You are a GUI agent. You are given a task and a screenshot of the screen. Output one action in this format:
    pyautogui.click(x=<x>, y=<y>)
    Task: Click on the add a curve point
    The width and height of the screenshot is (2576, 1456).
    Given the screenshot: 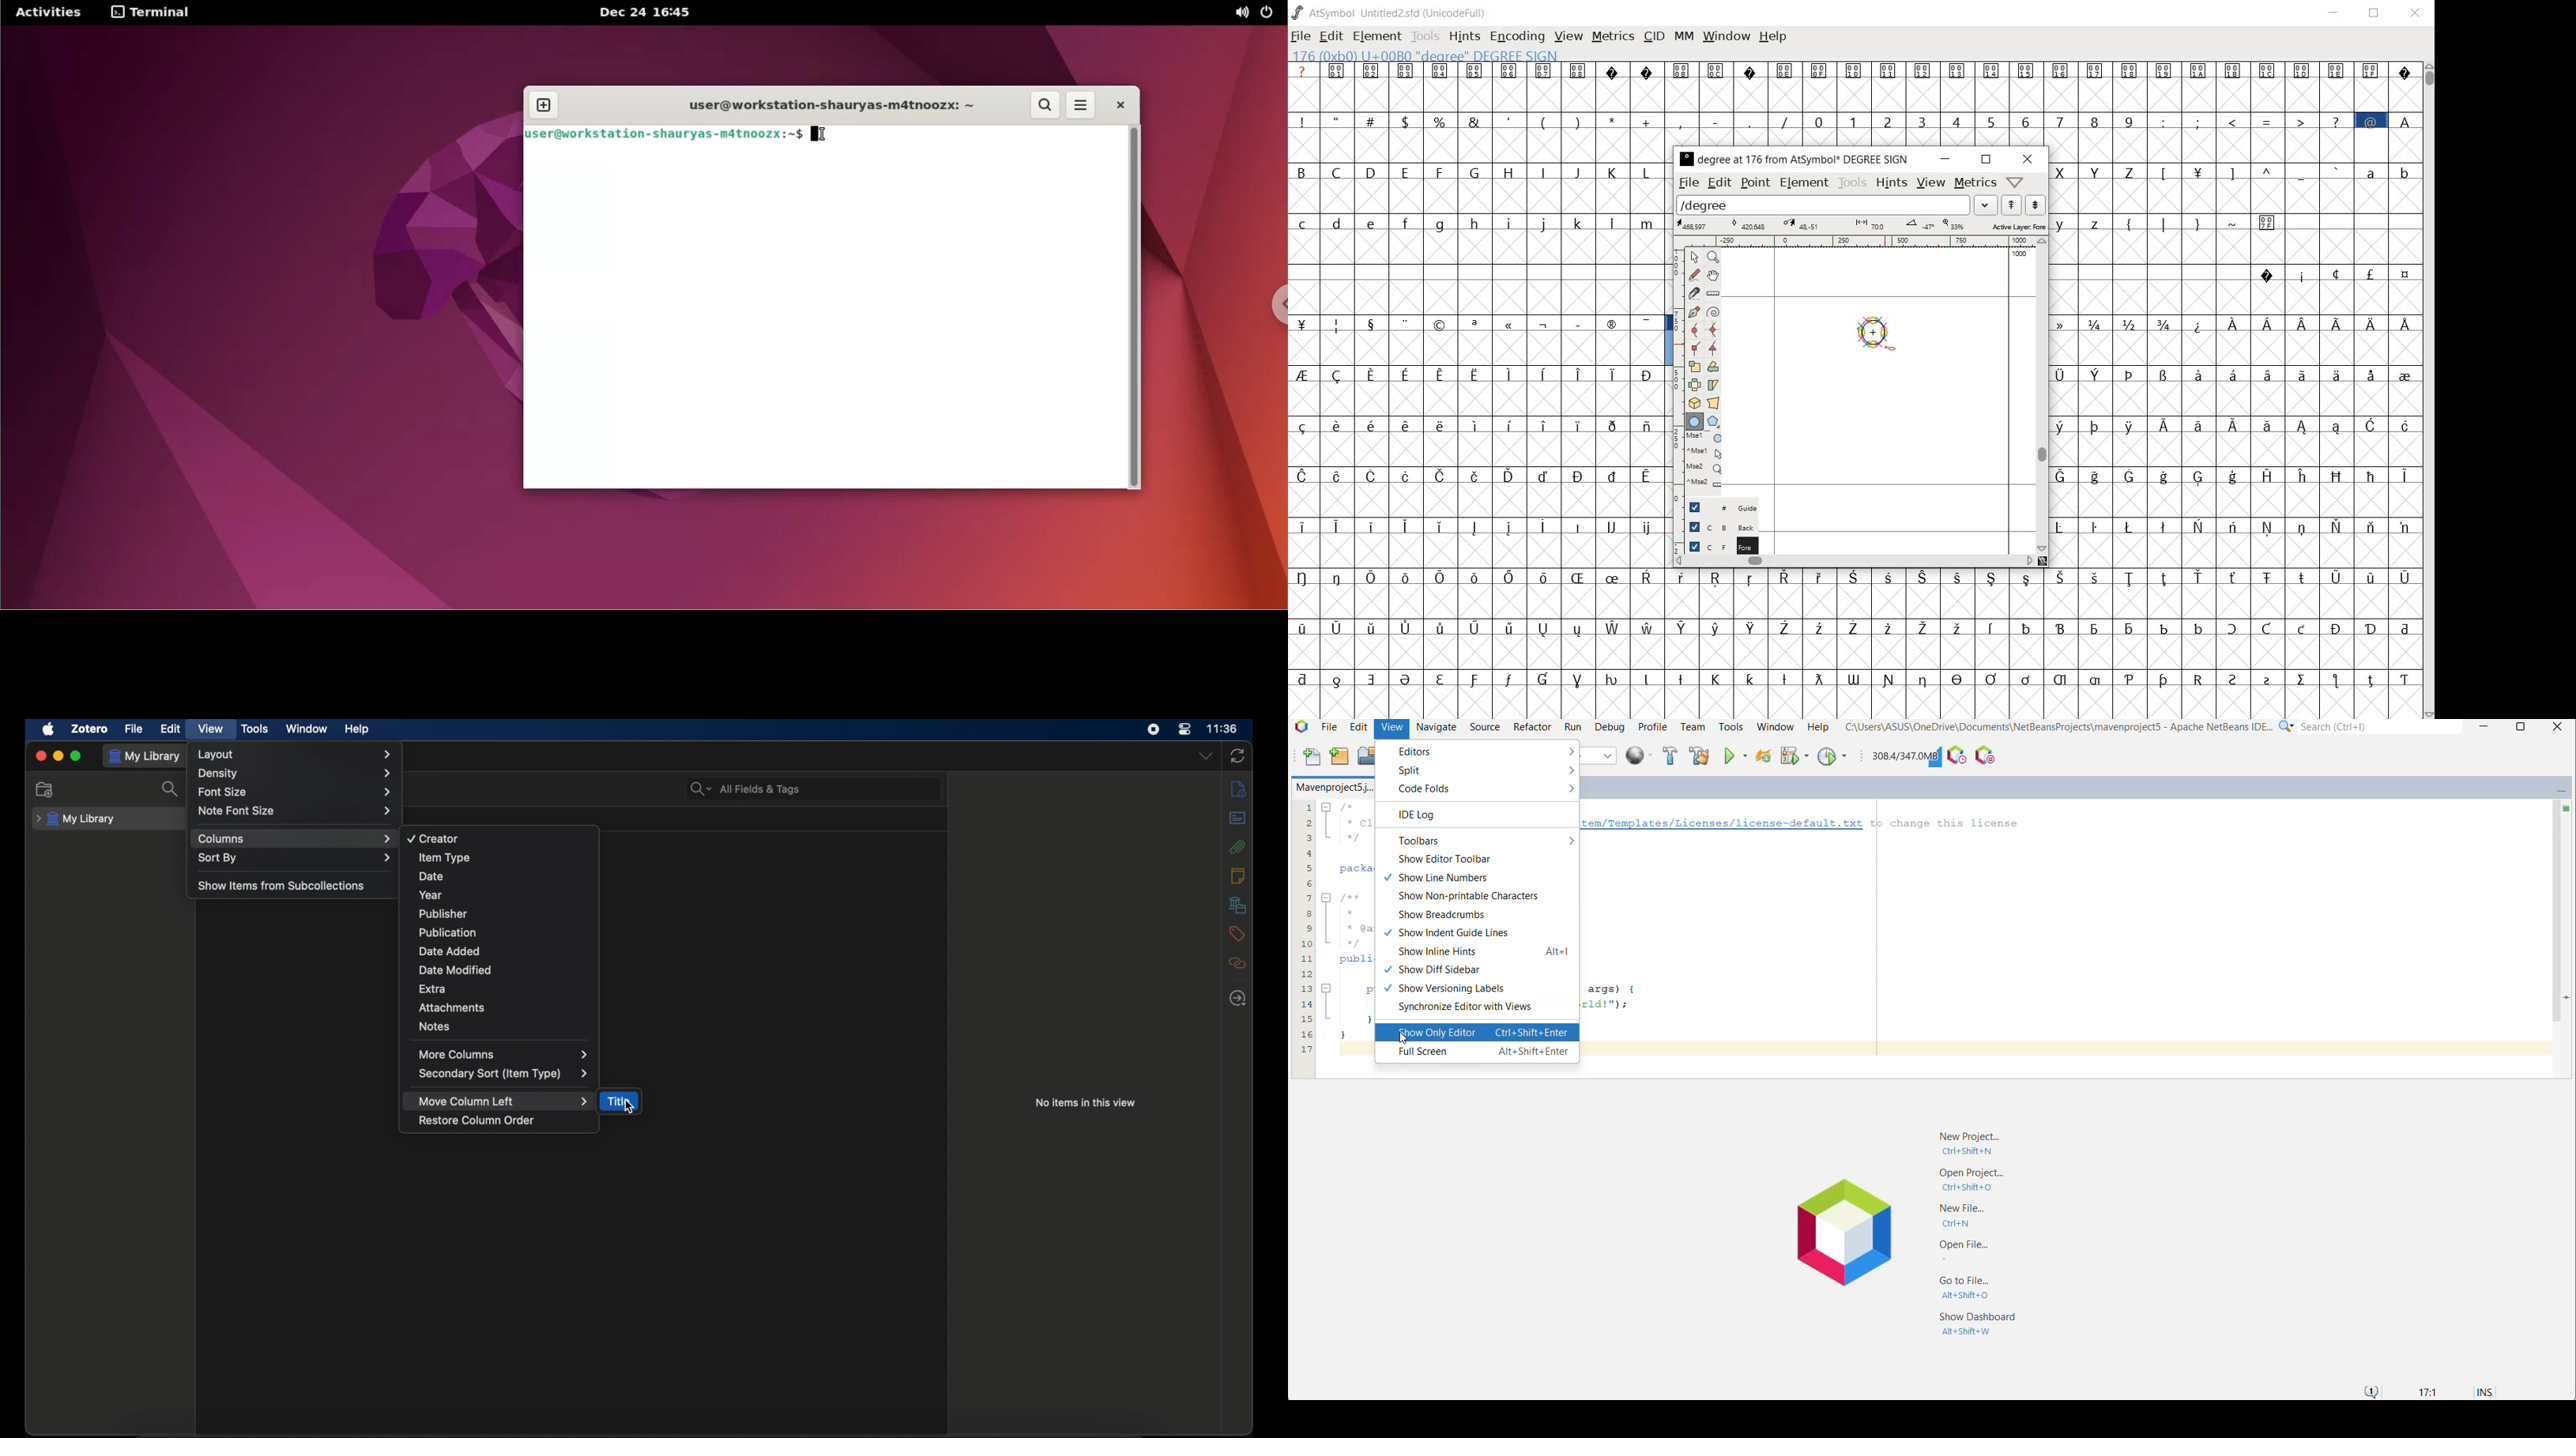 What is the action you would take?
    pyautogui.click(x=1695, y=330)
    